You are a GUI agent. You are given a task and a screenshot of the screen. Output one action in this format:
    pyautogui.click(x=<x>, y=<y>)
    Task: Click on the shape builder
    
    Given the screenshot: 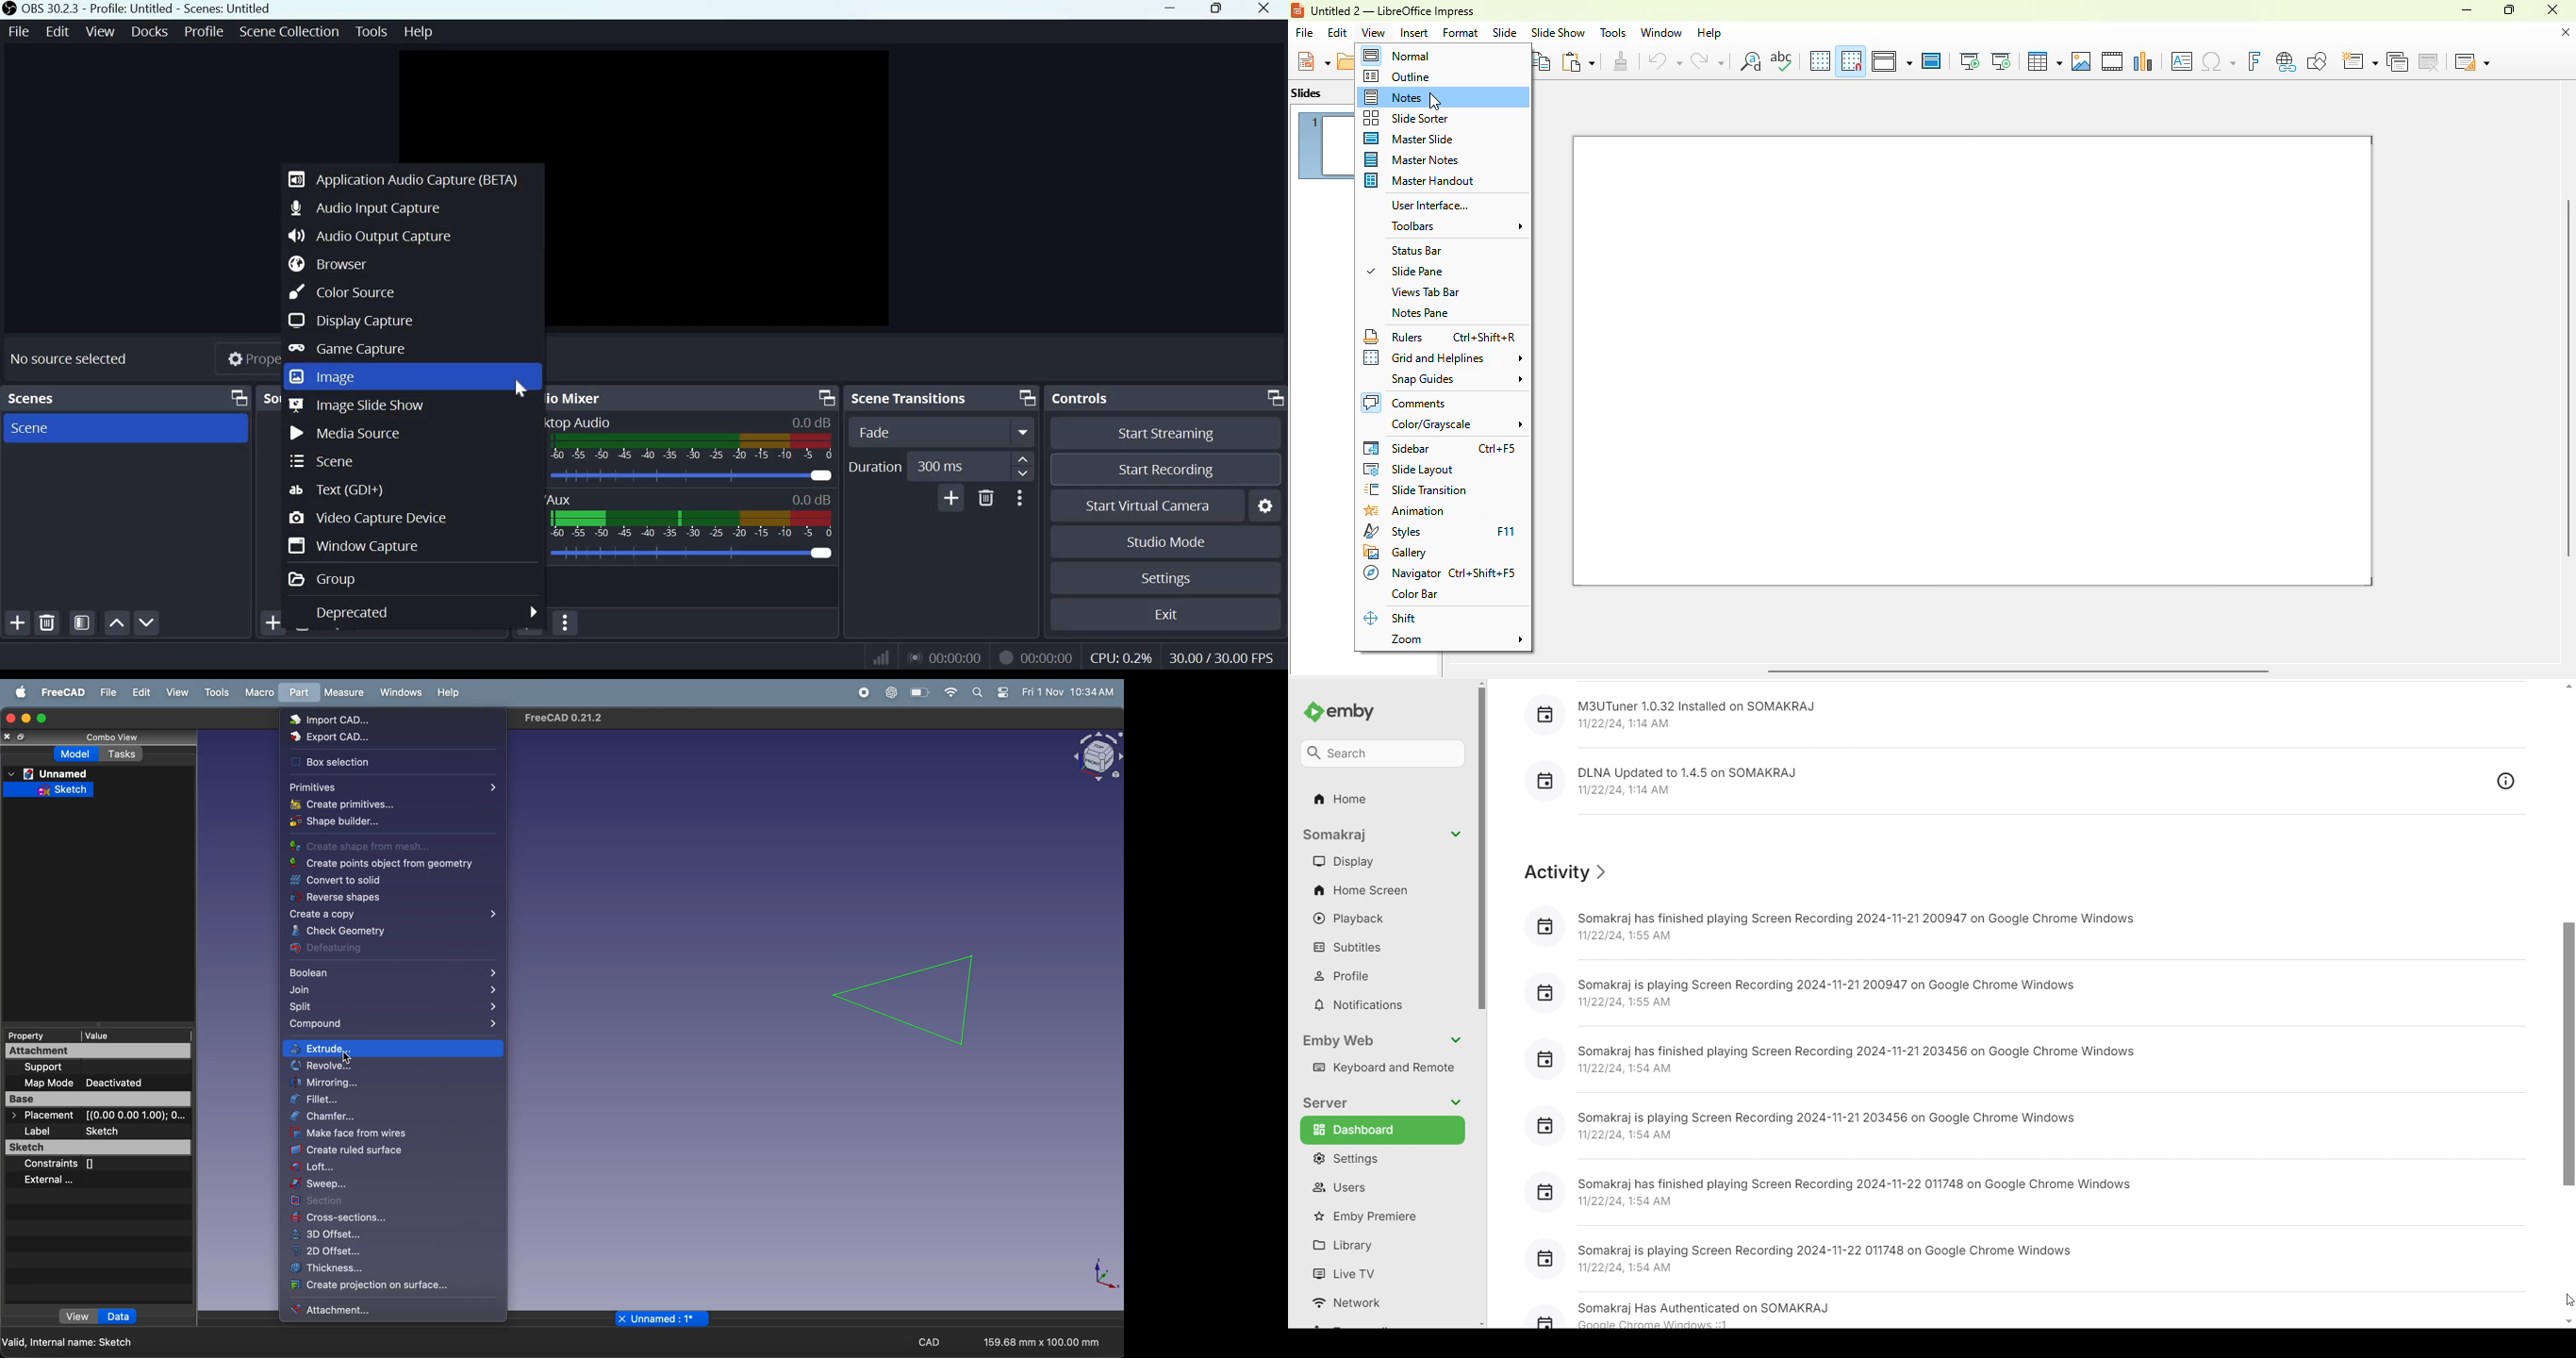 What is the action you would take?
    pyautogui.click(x=376, y=823)
    